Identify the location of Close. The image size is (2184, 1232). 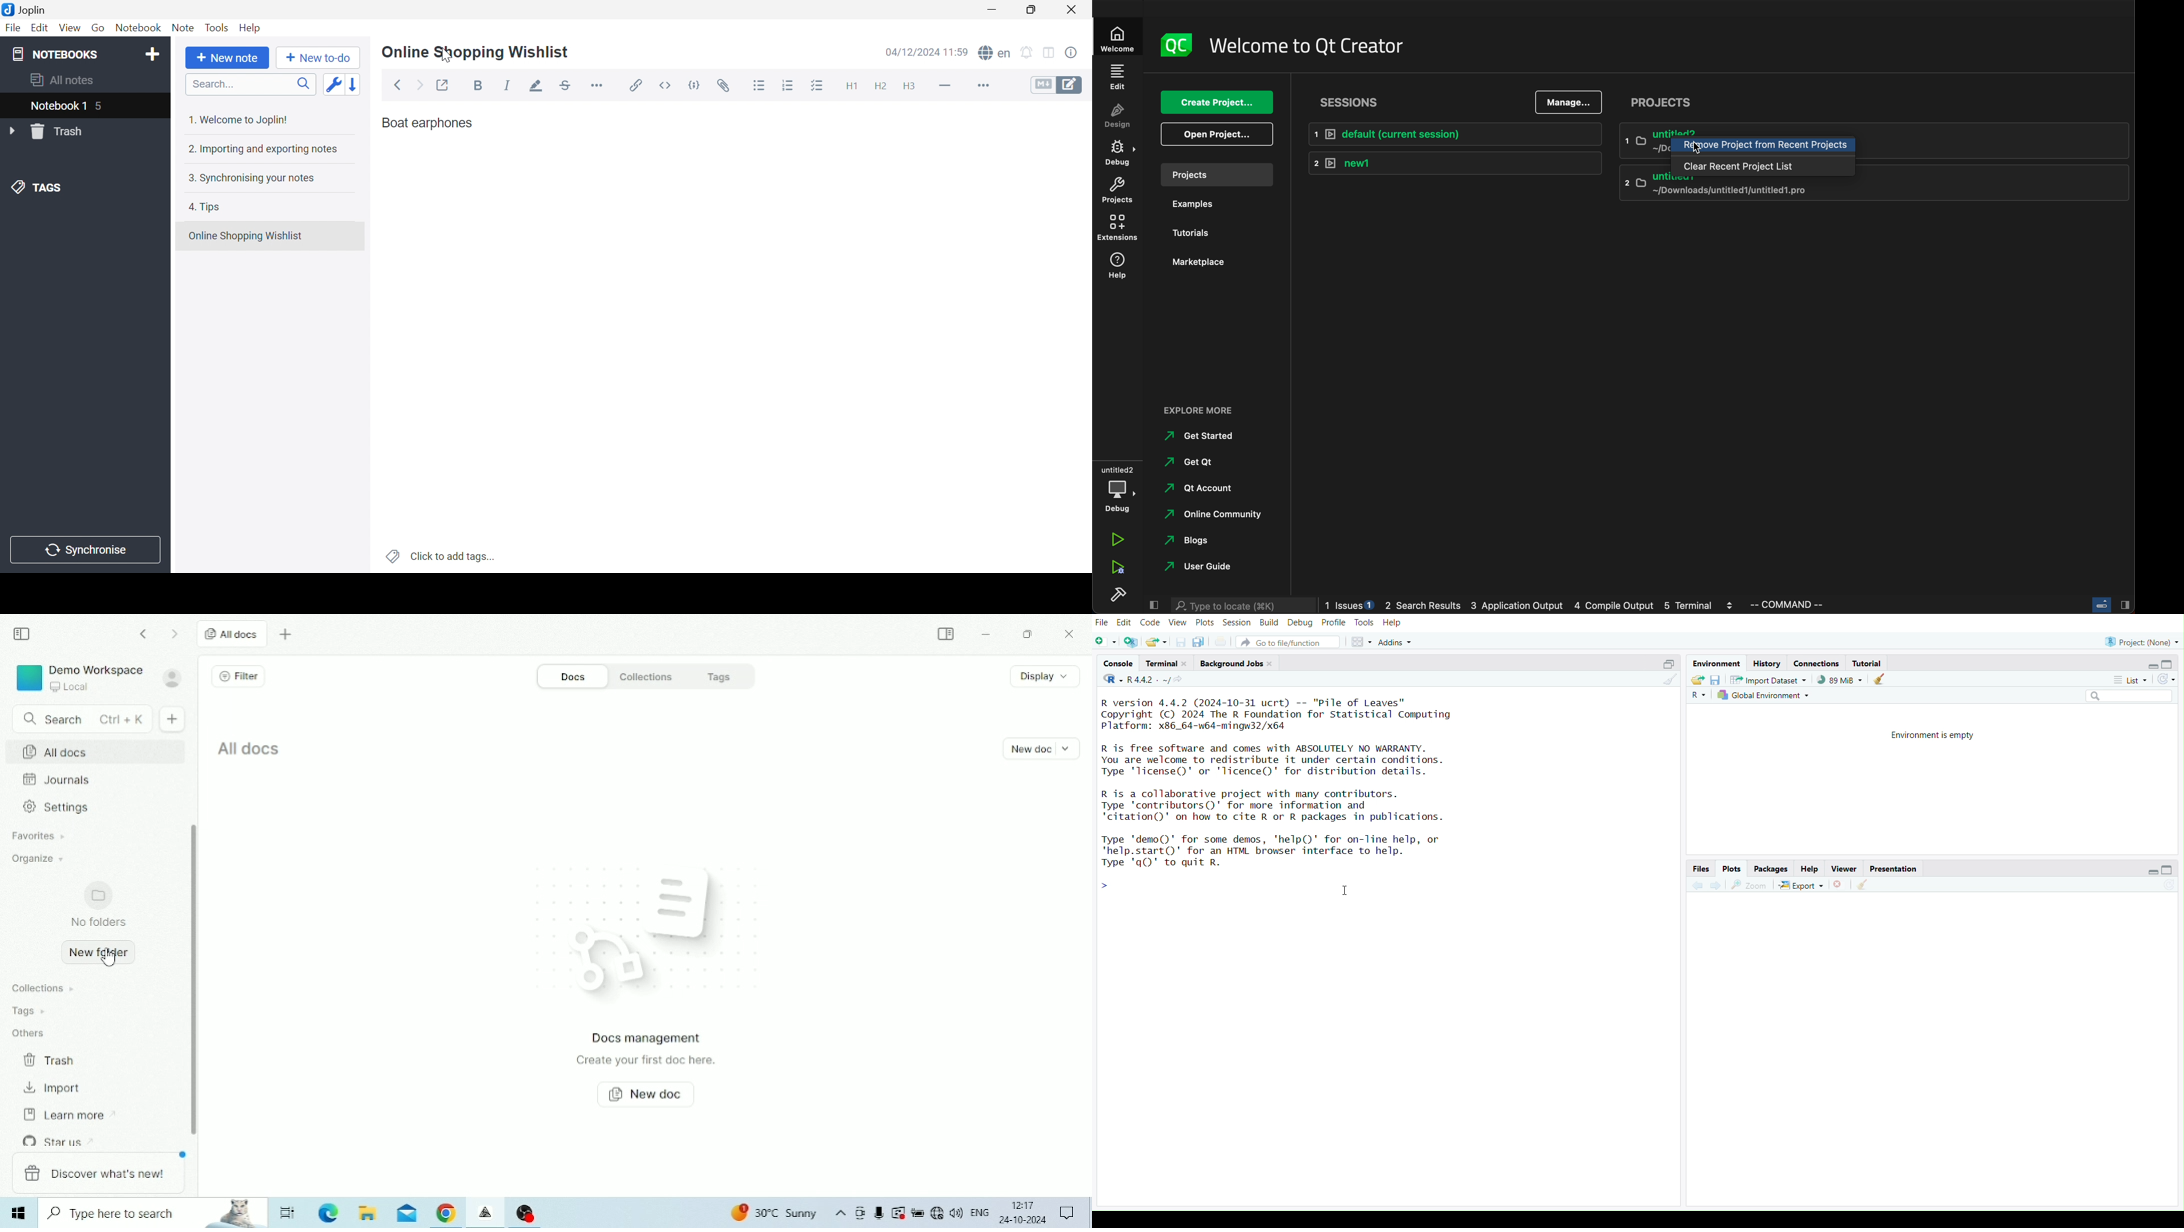
(1841, 884).